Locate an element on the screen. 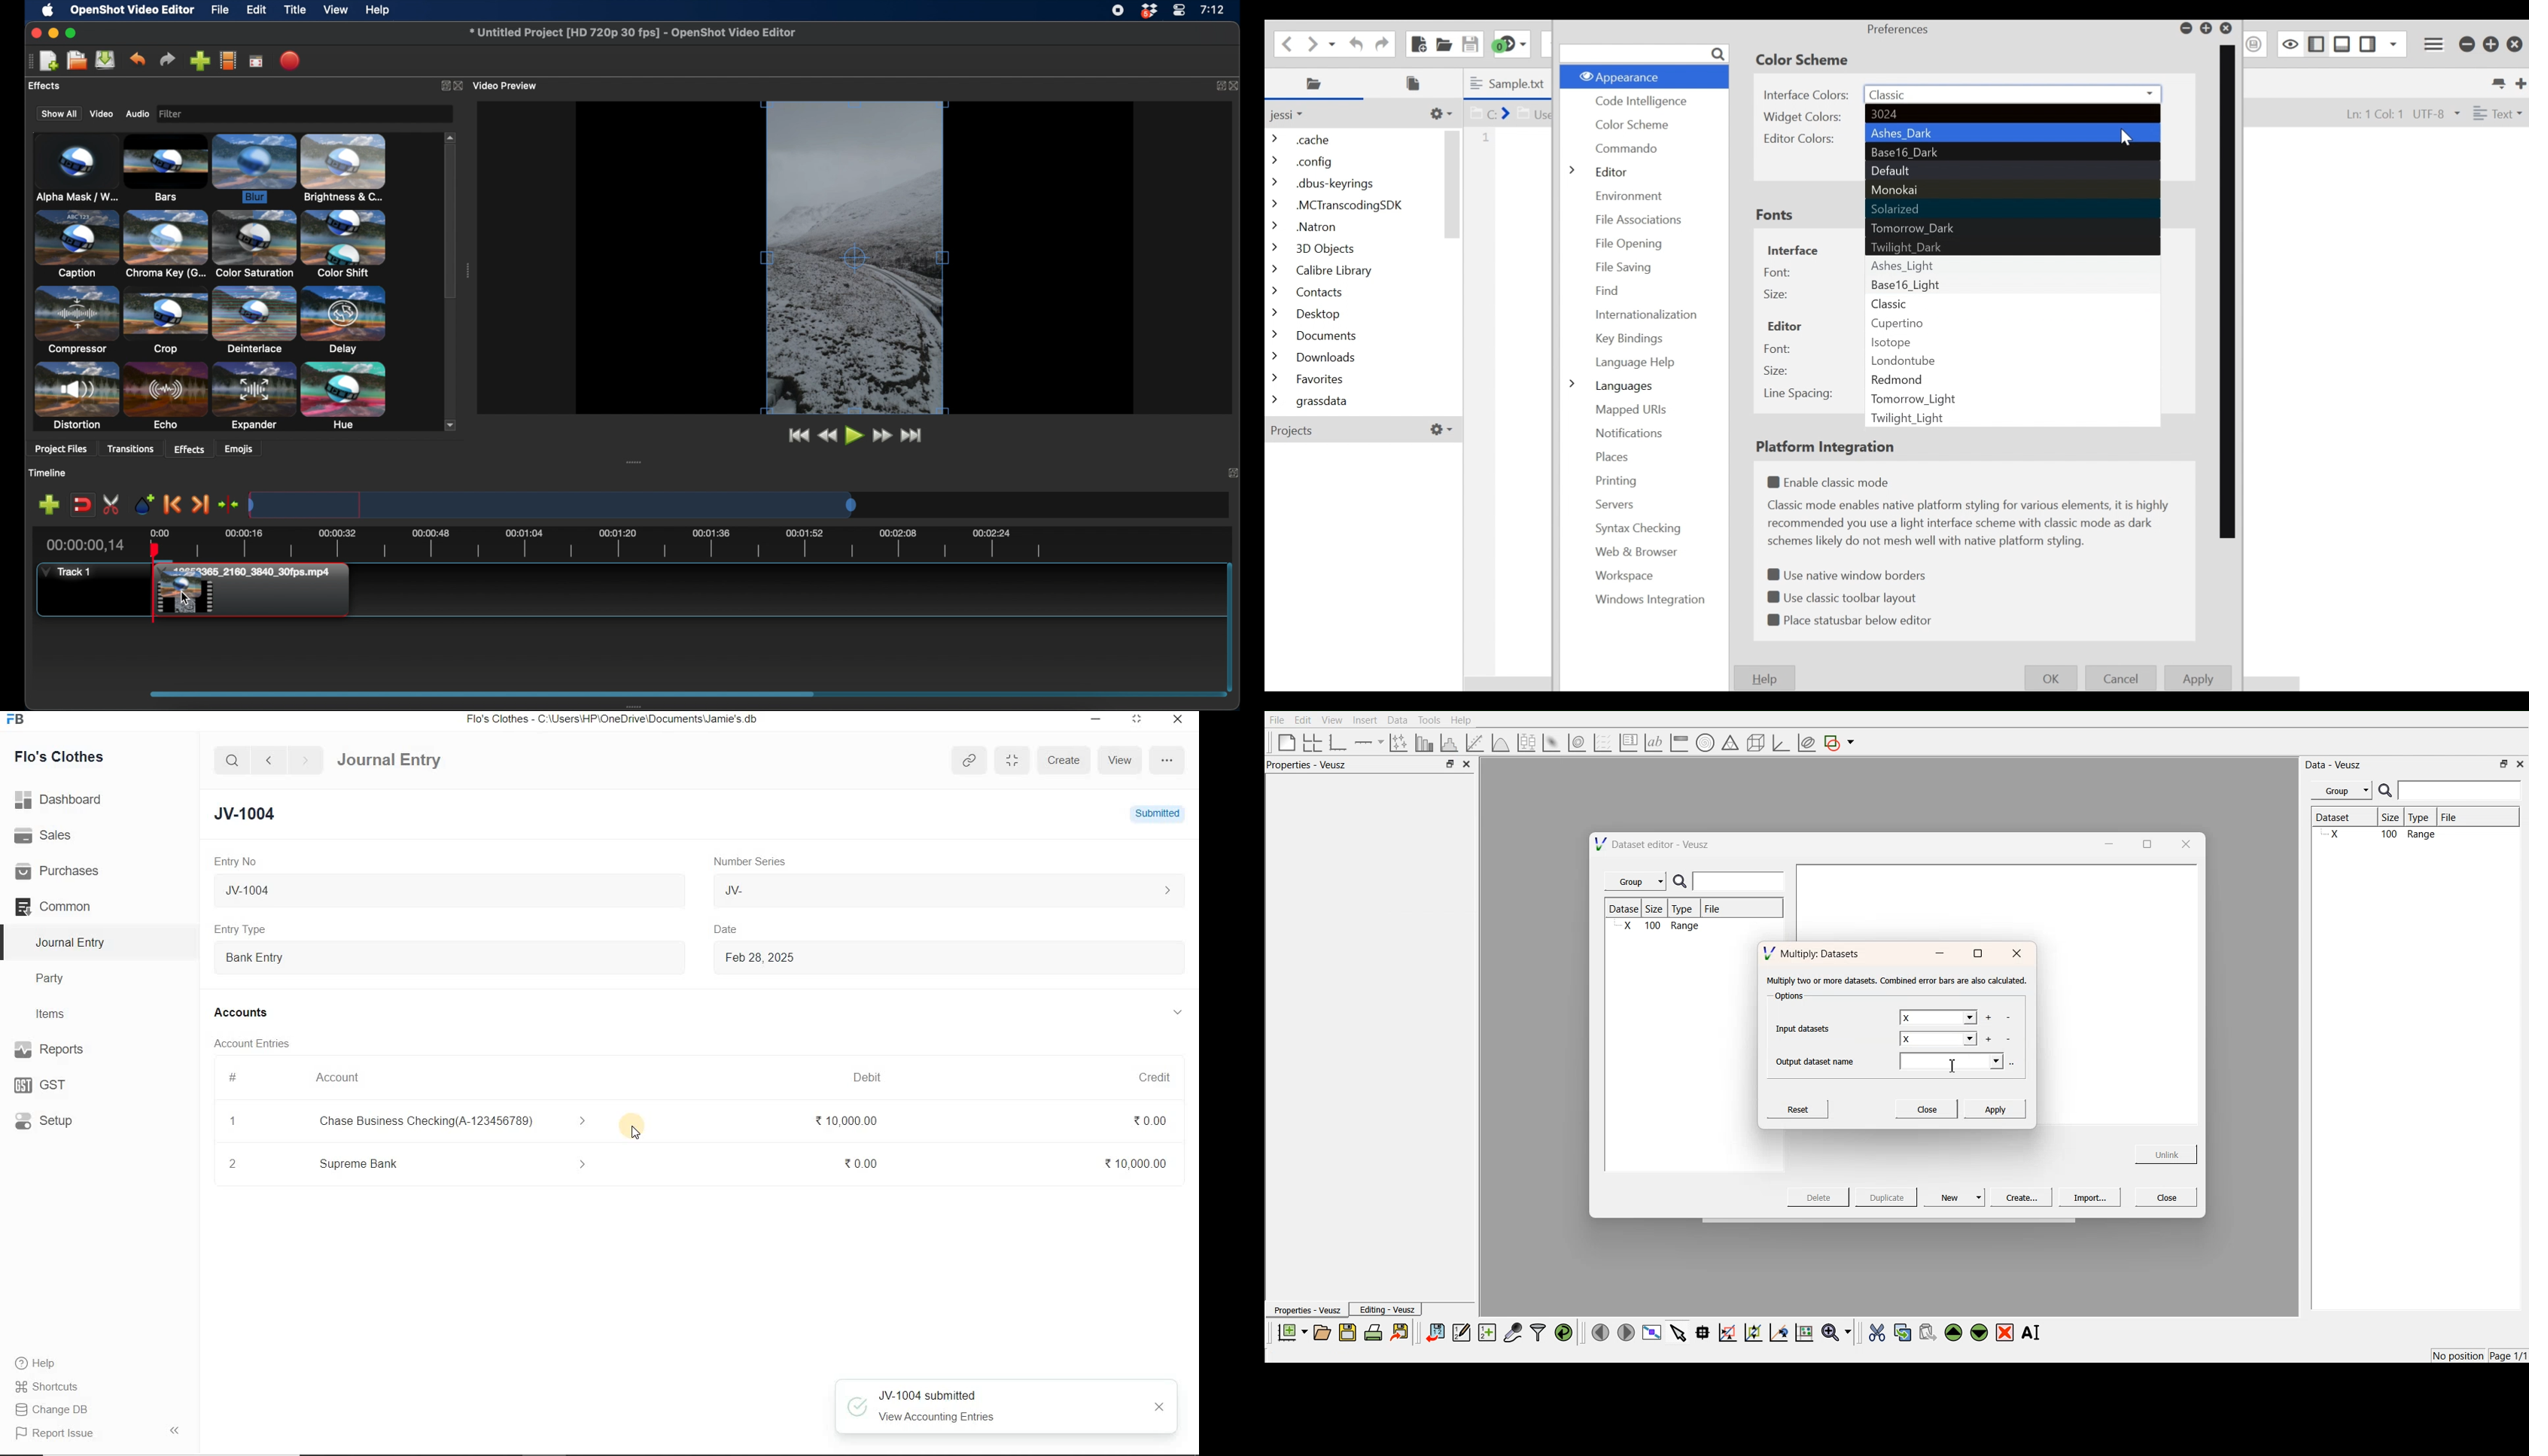 The width and height of the screenshot is (2548, 1456). 3024 is located at coordinates (2011, 115).